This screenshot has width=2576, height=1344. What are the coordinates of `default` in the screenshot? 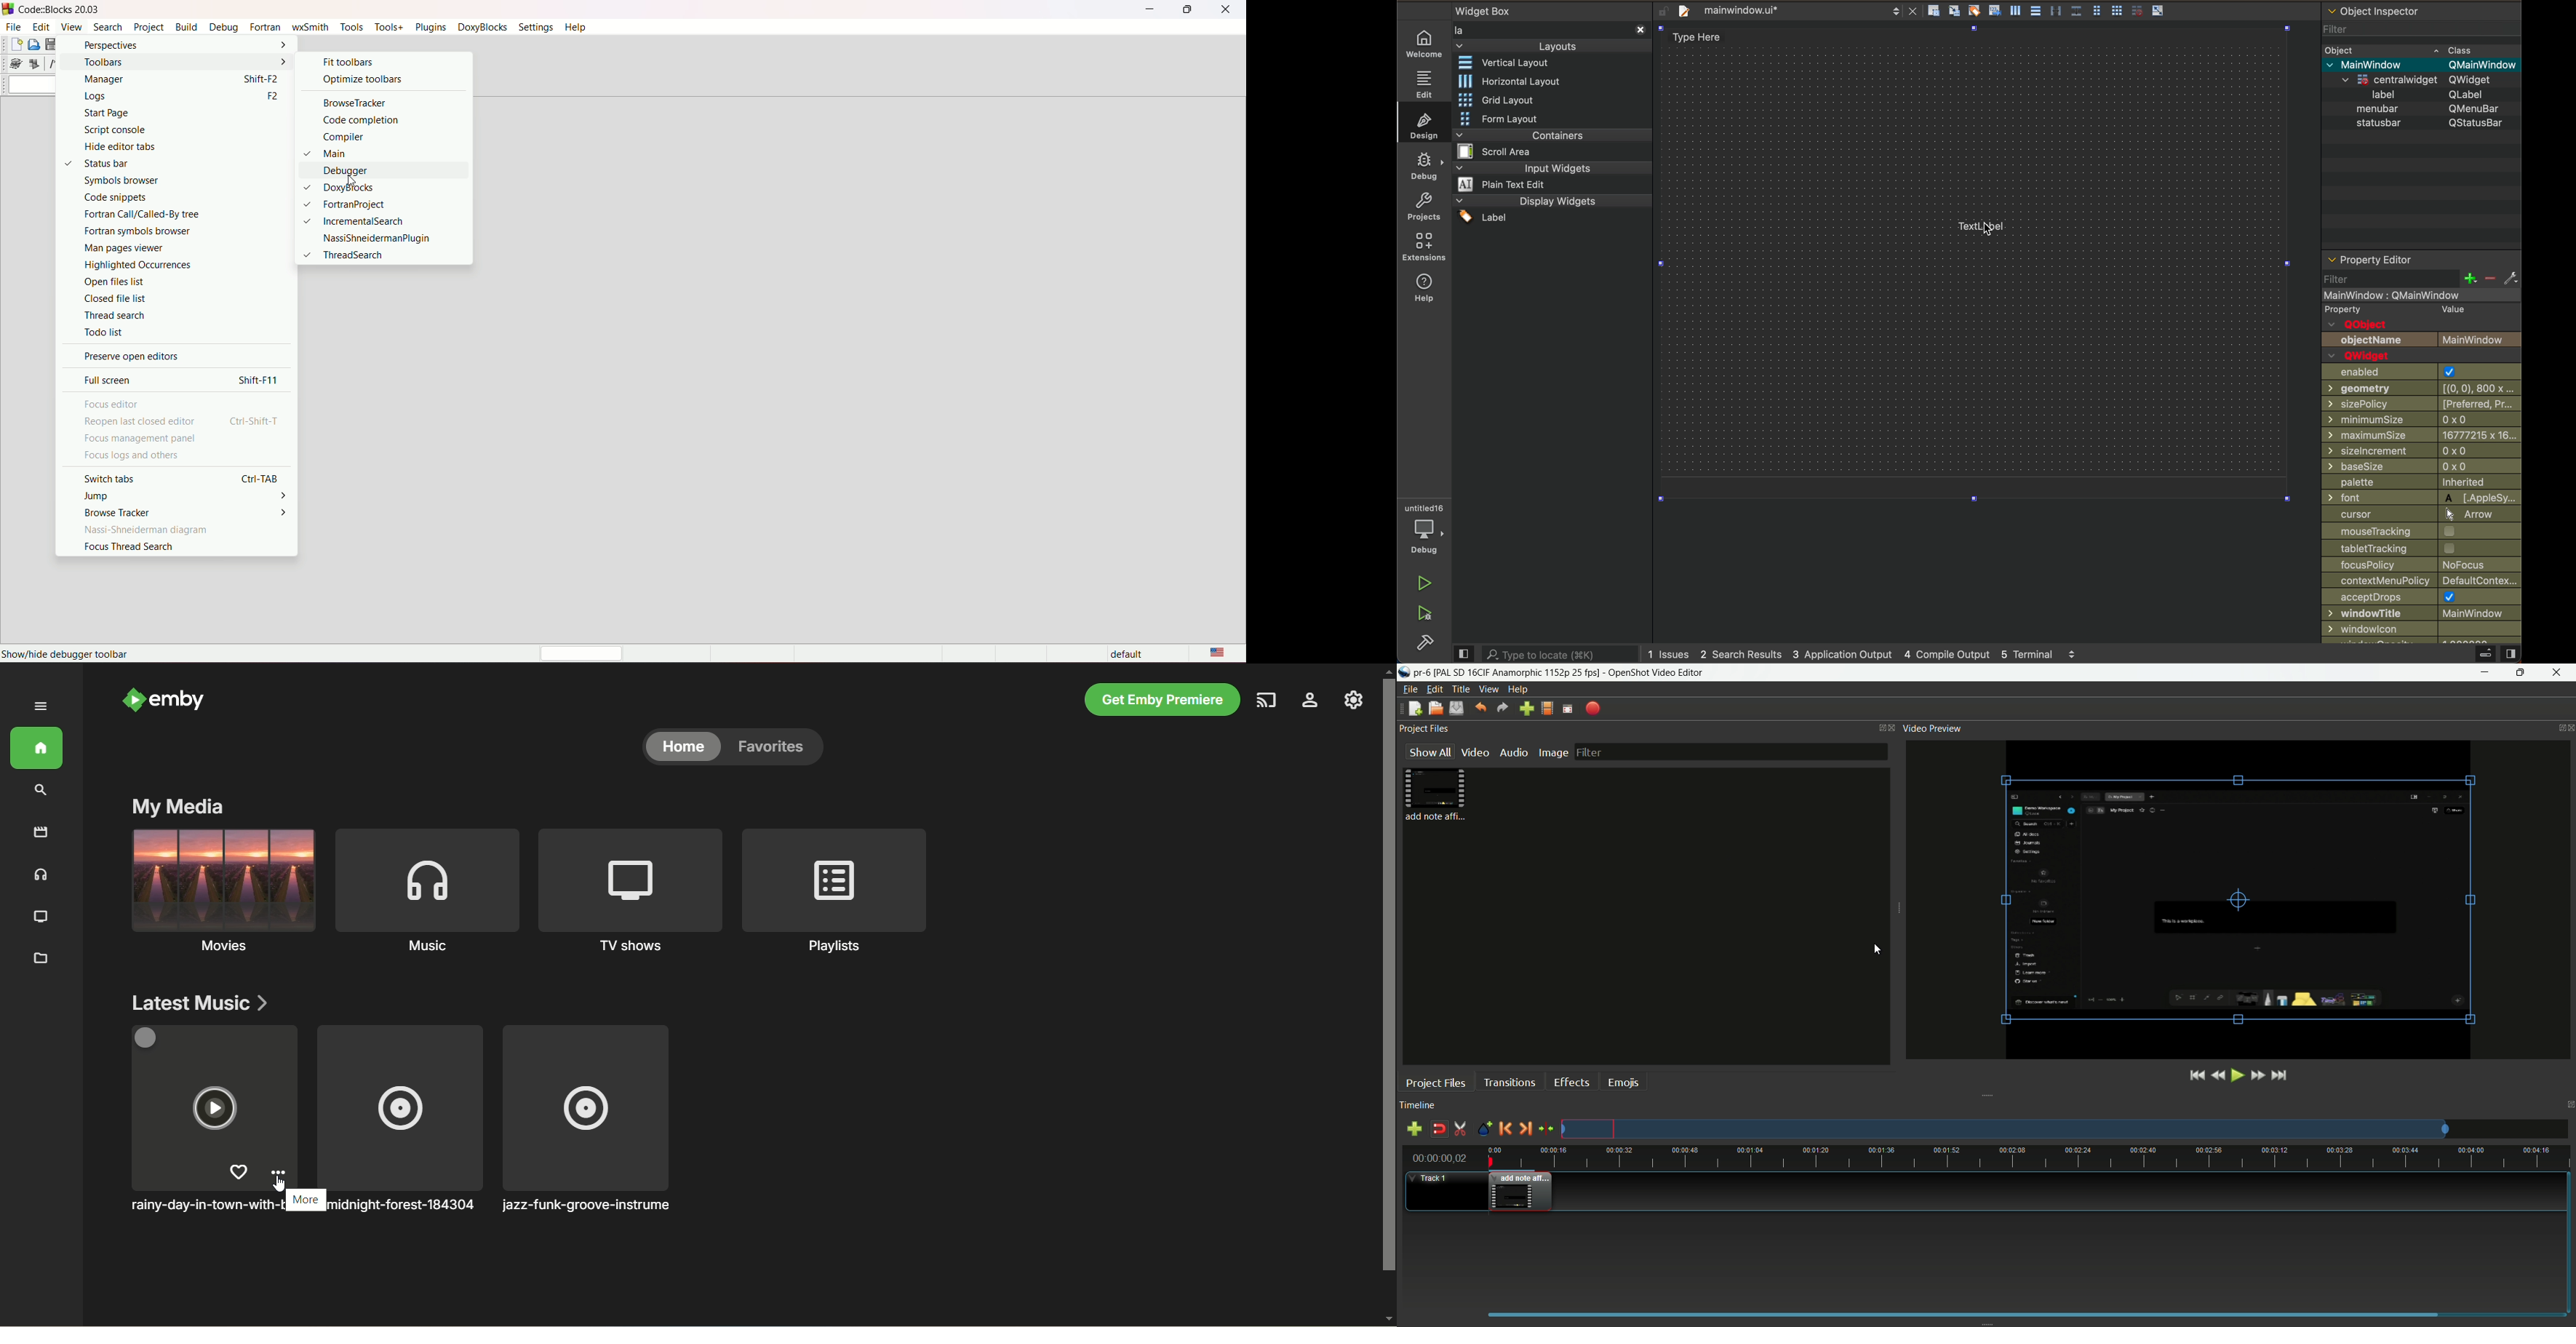 It's located at (1130, 655).